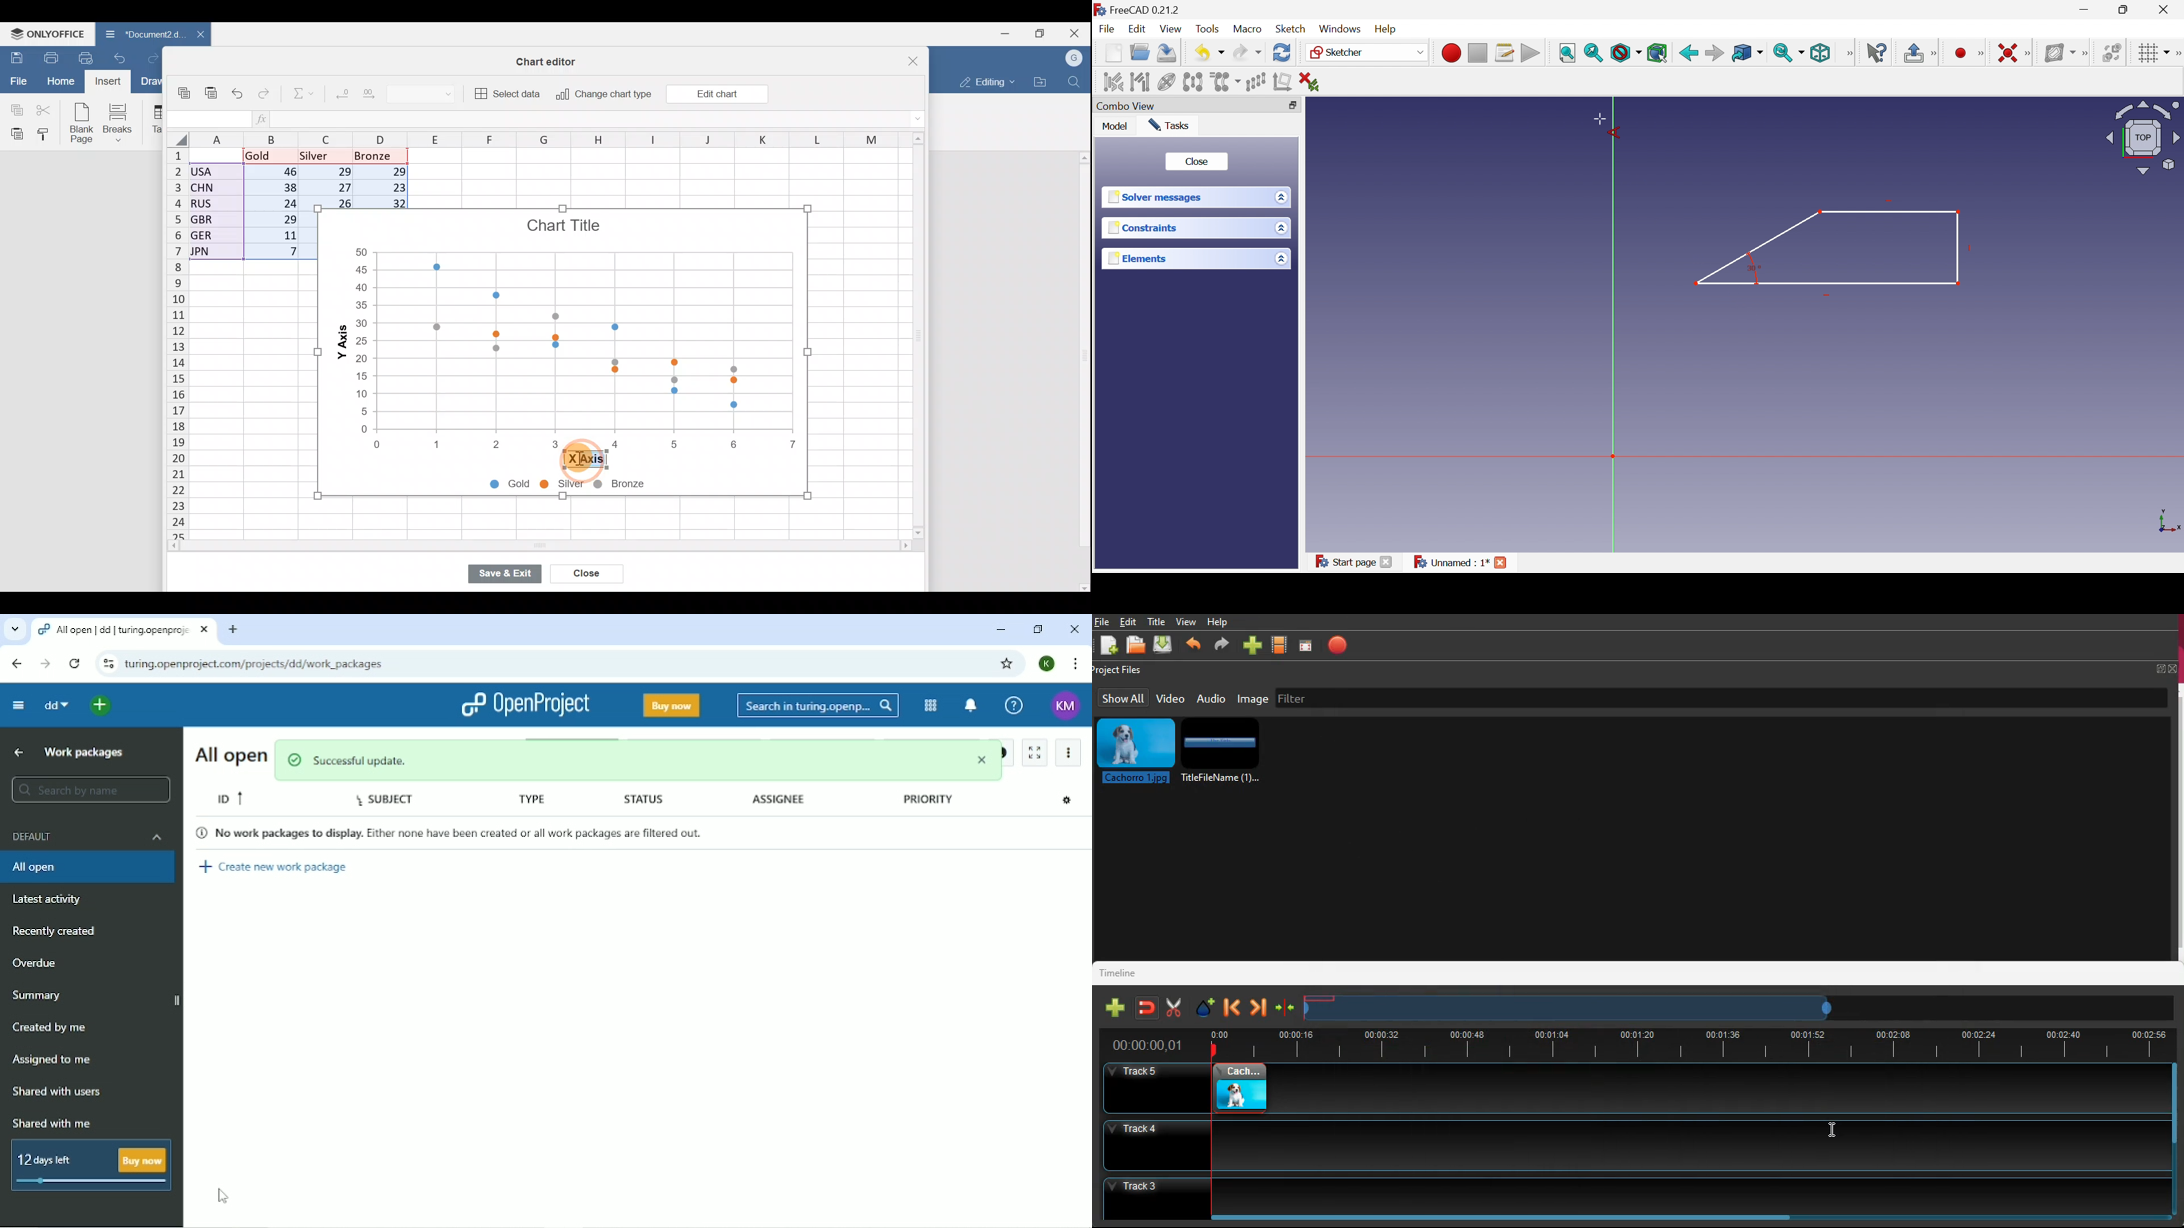 This screenshot has height=1232, width=2184. What do you see at coordinates (1322, 999) in the screenshot?
I see `title timeline` at bounding box center [1322, 999].